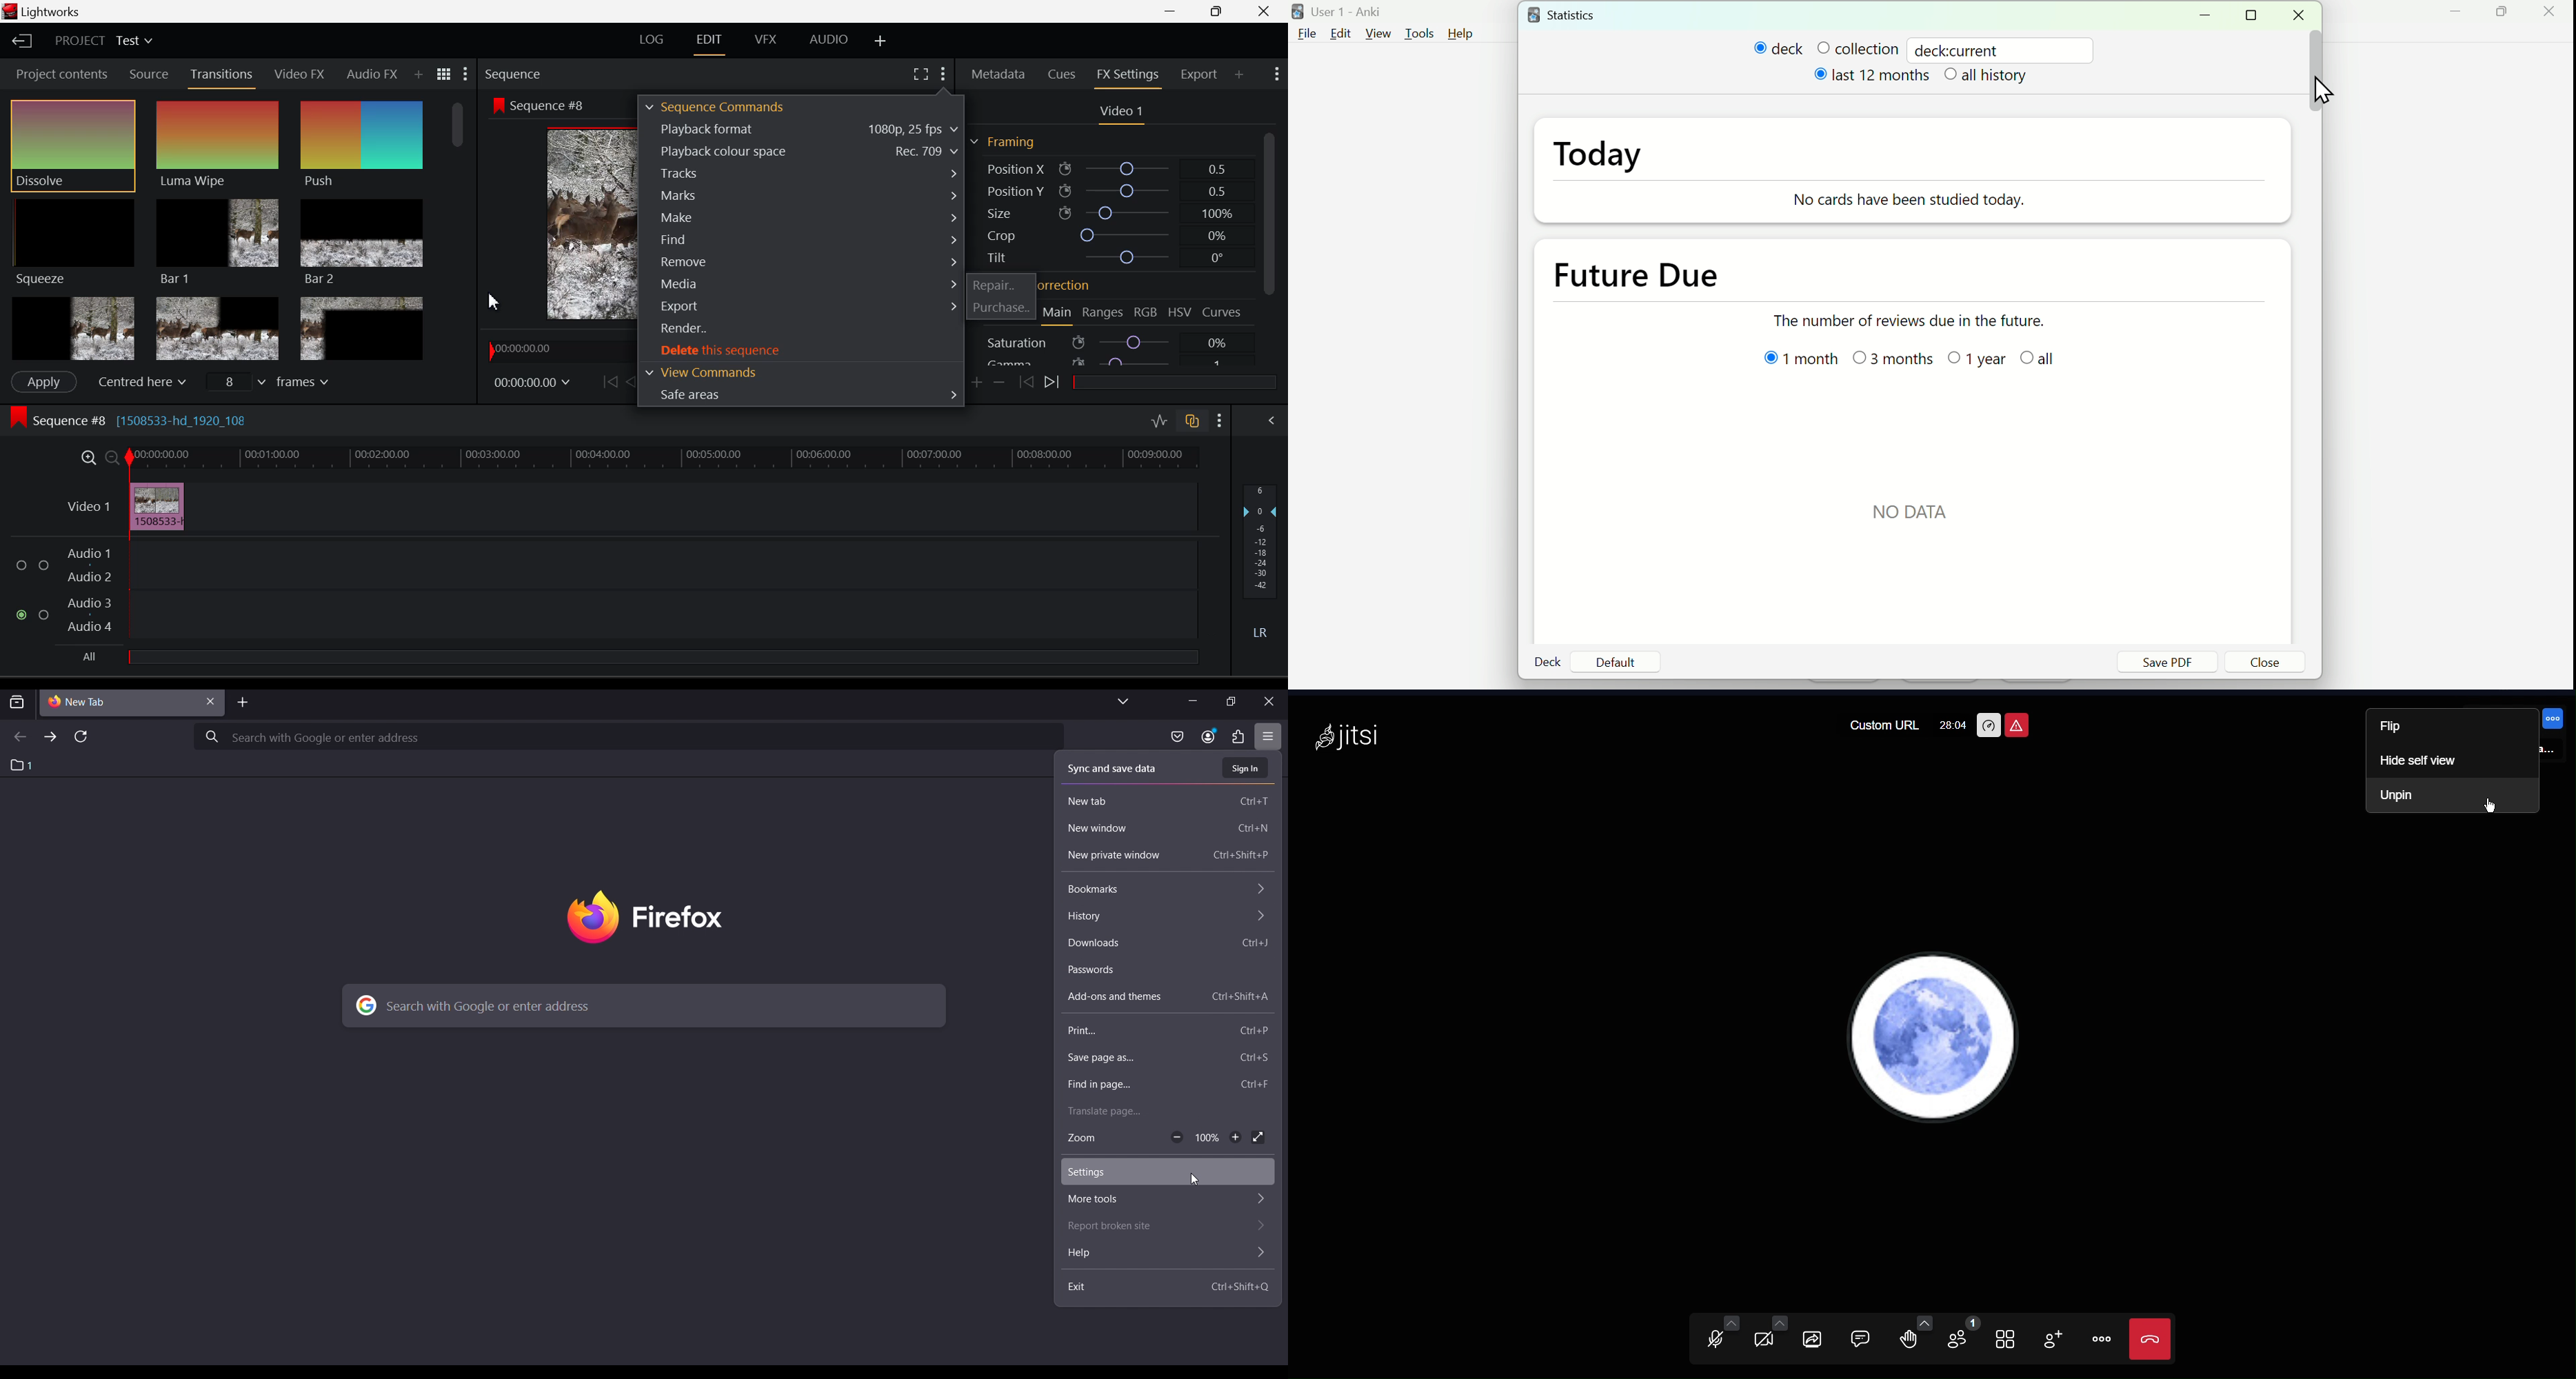 This screenshot has width=2576, height=1400. I want to click on File, so click(1308, 33).